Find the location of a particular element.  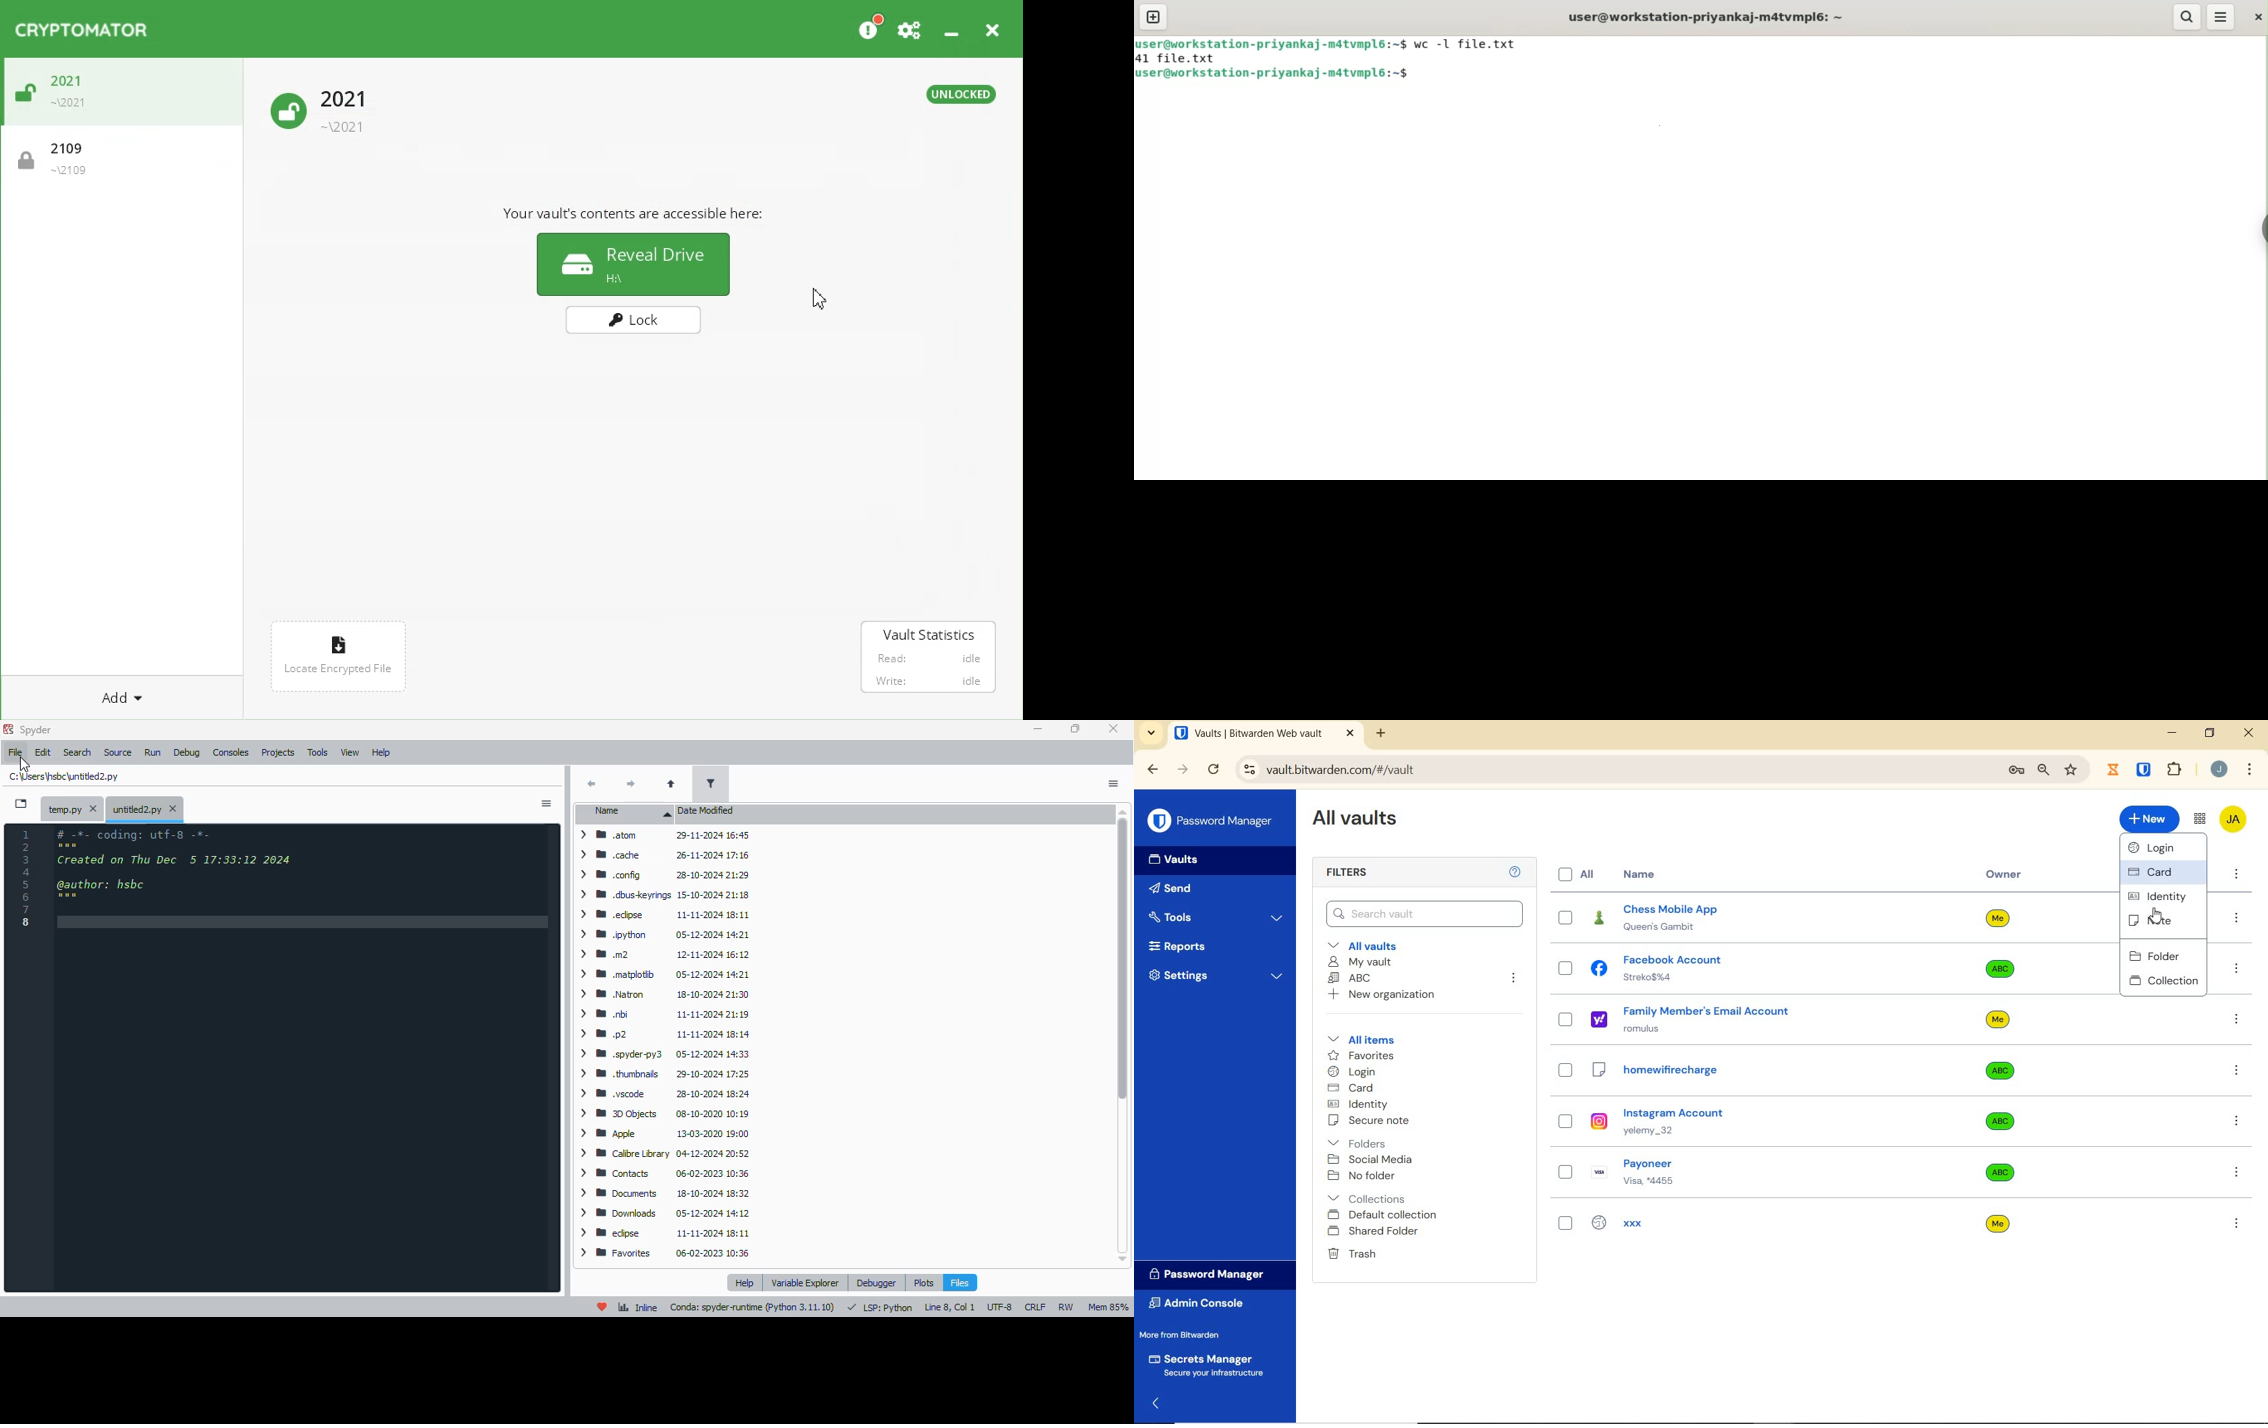

MINIMIZE is located at coordinates (2174, 734).